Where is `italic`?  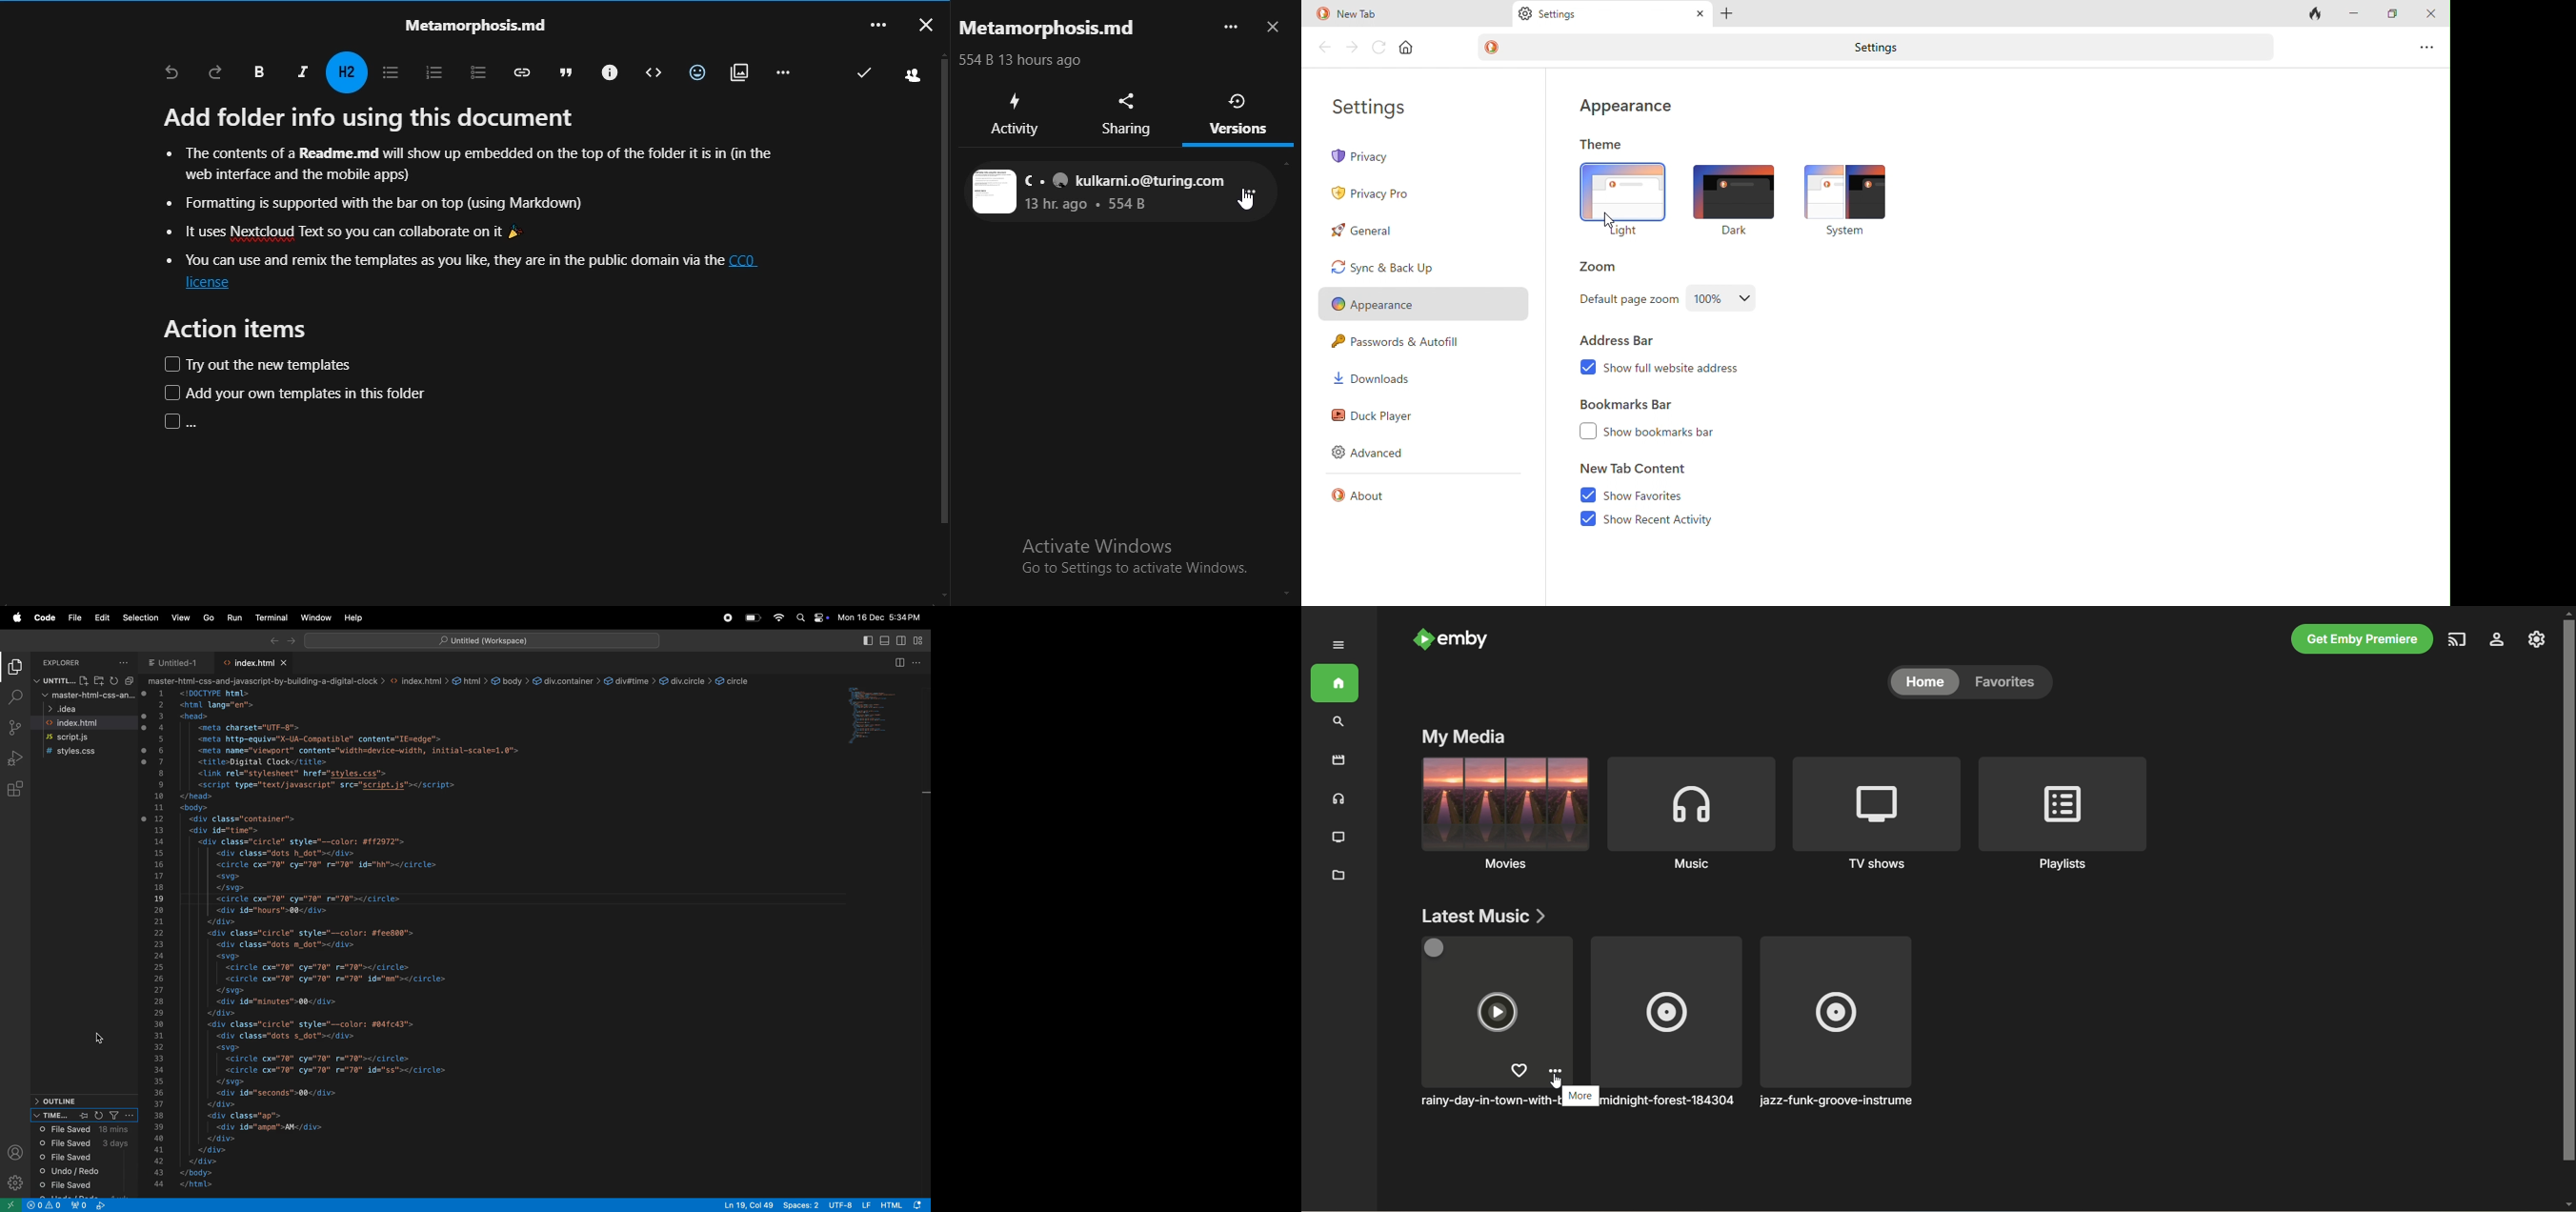 italic is located at coordinates (302, 71).